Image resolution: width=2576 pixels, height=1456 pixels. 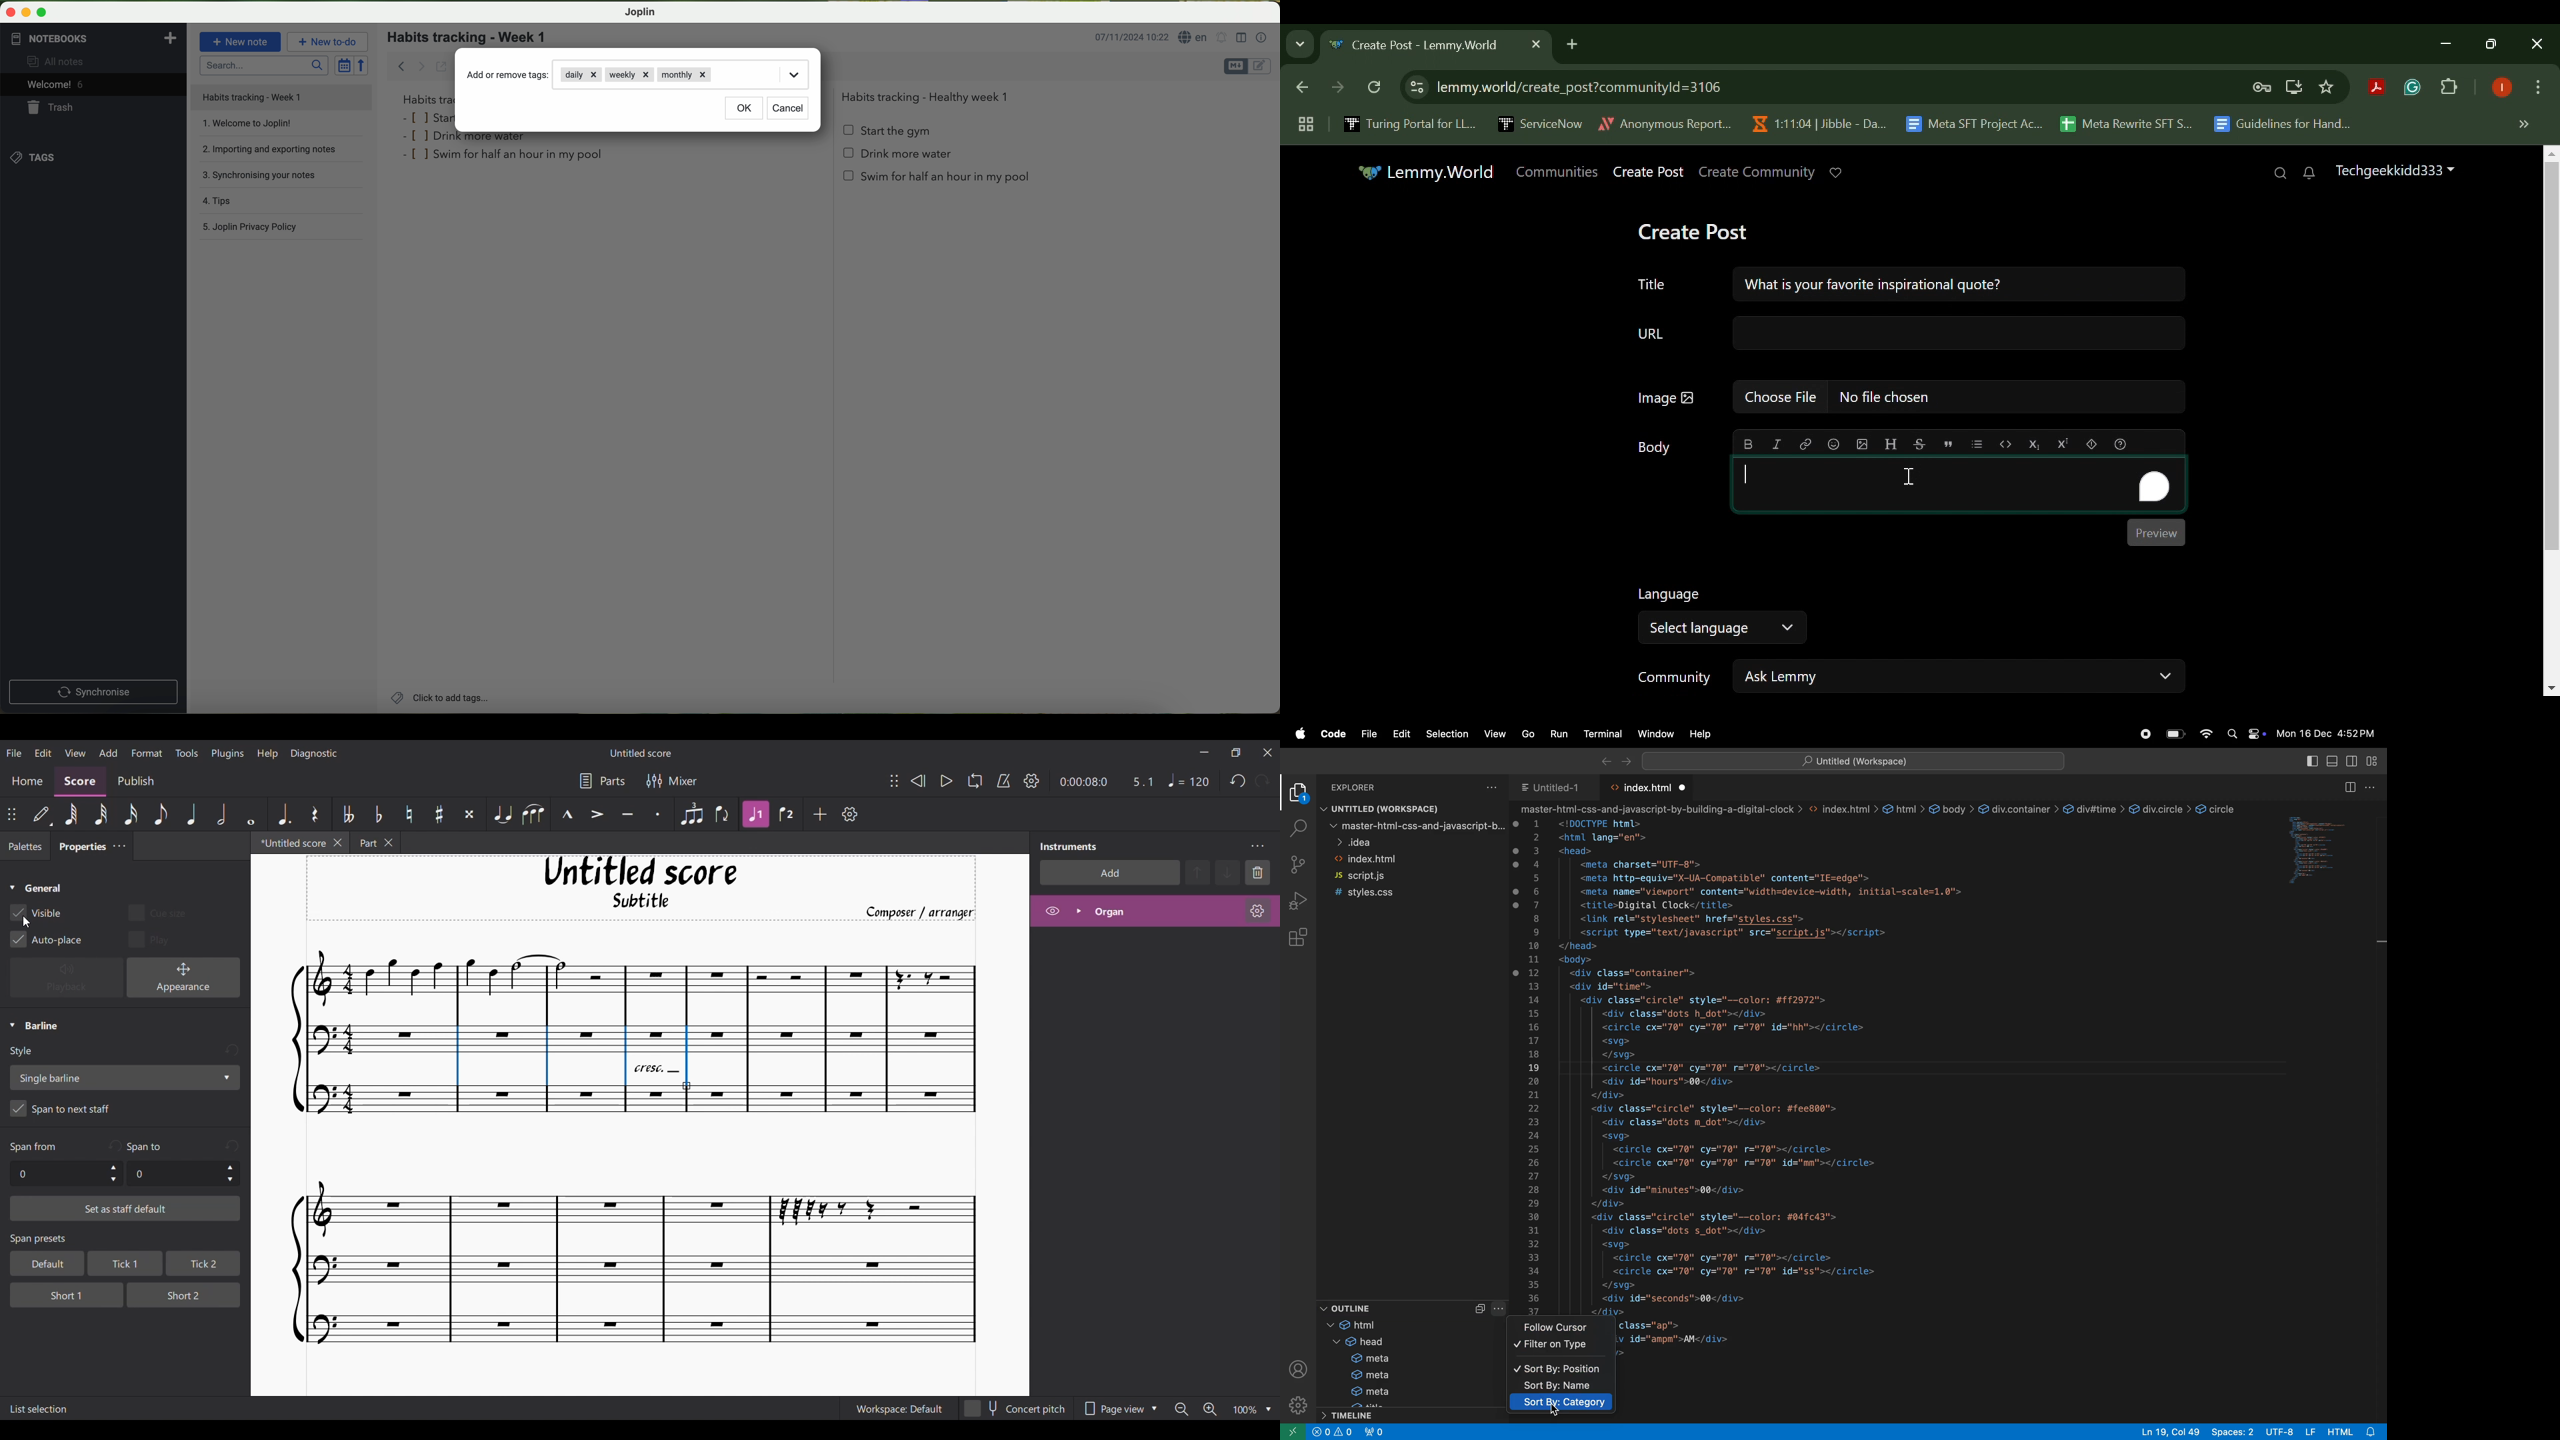 What do you see at coordinates (1222, 37) in the screenshot?
I see `set alarm` at bounding box center [1222, 37].